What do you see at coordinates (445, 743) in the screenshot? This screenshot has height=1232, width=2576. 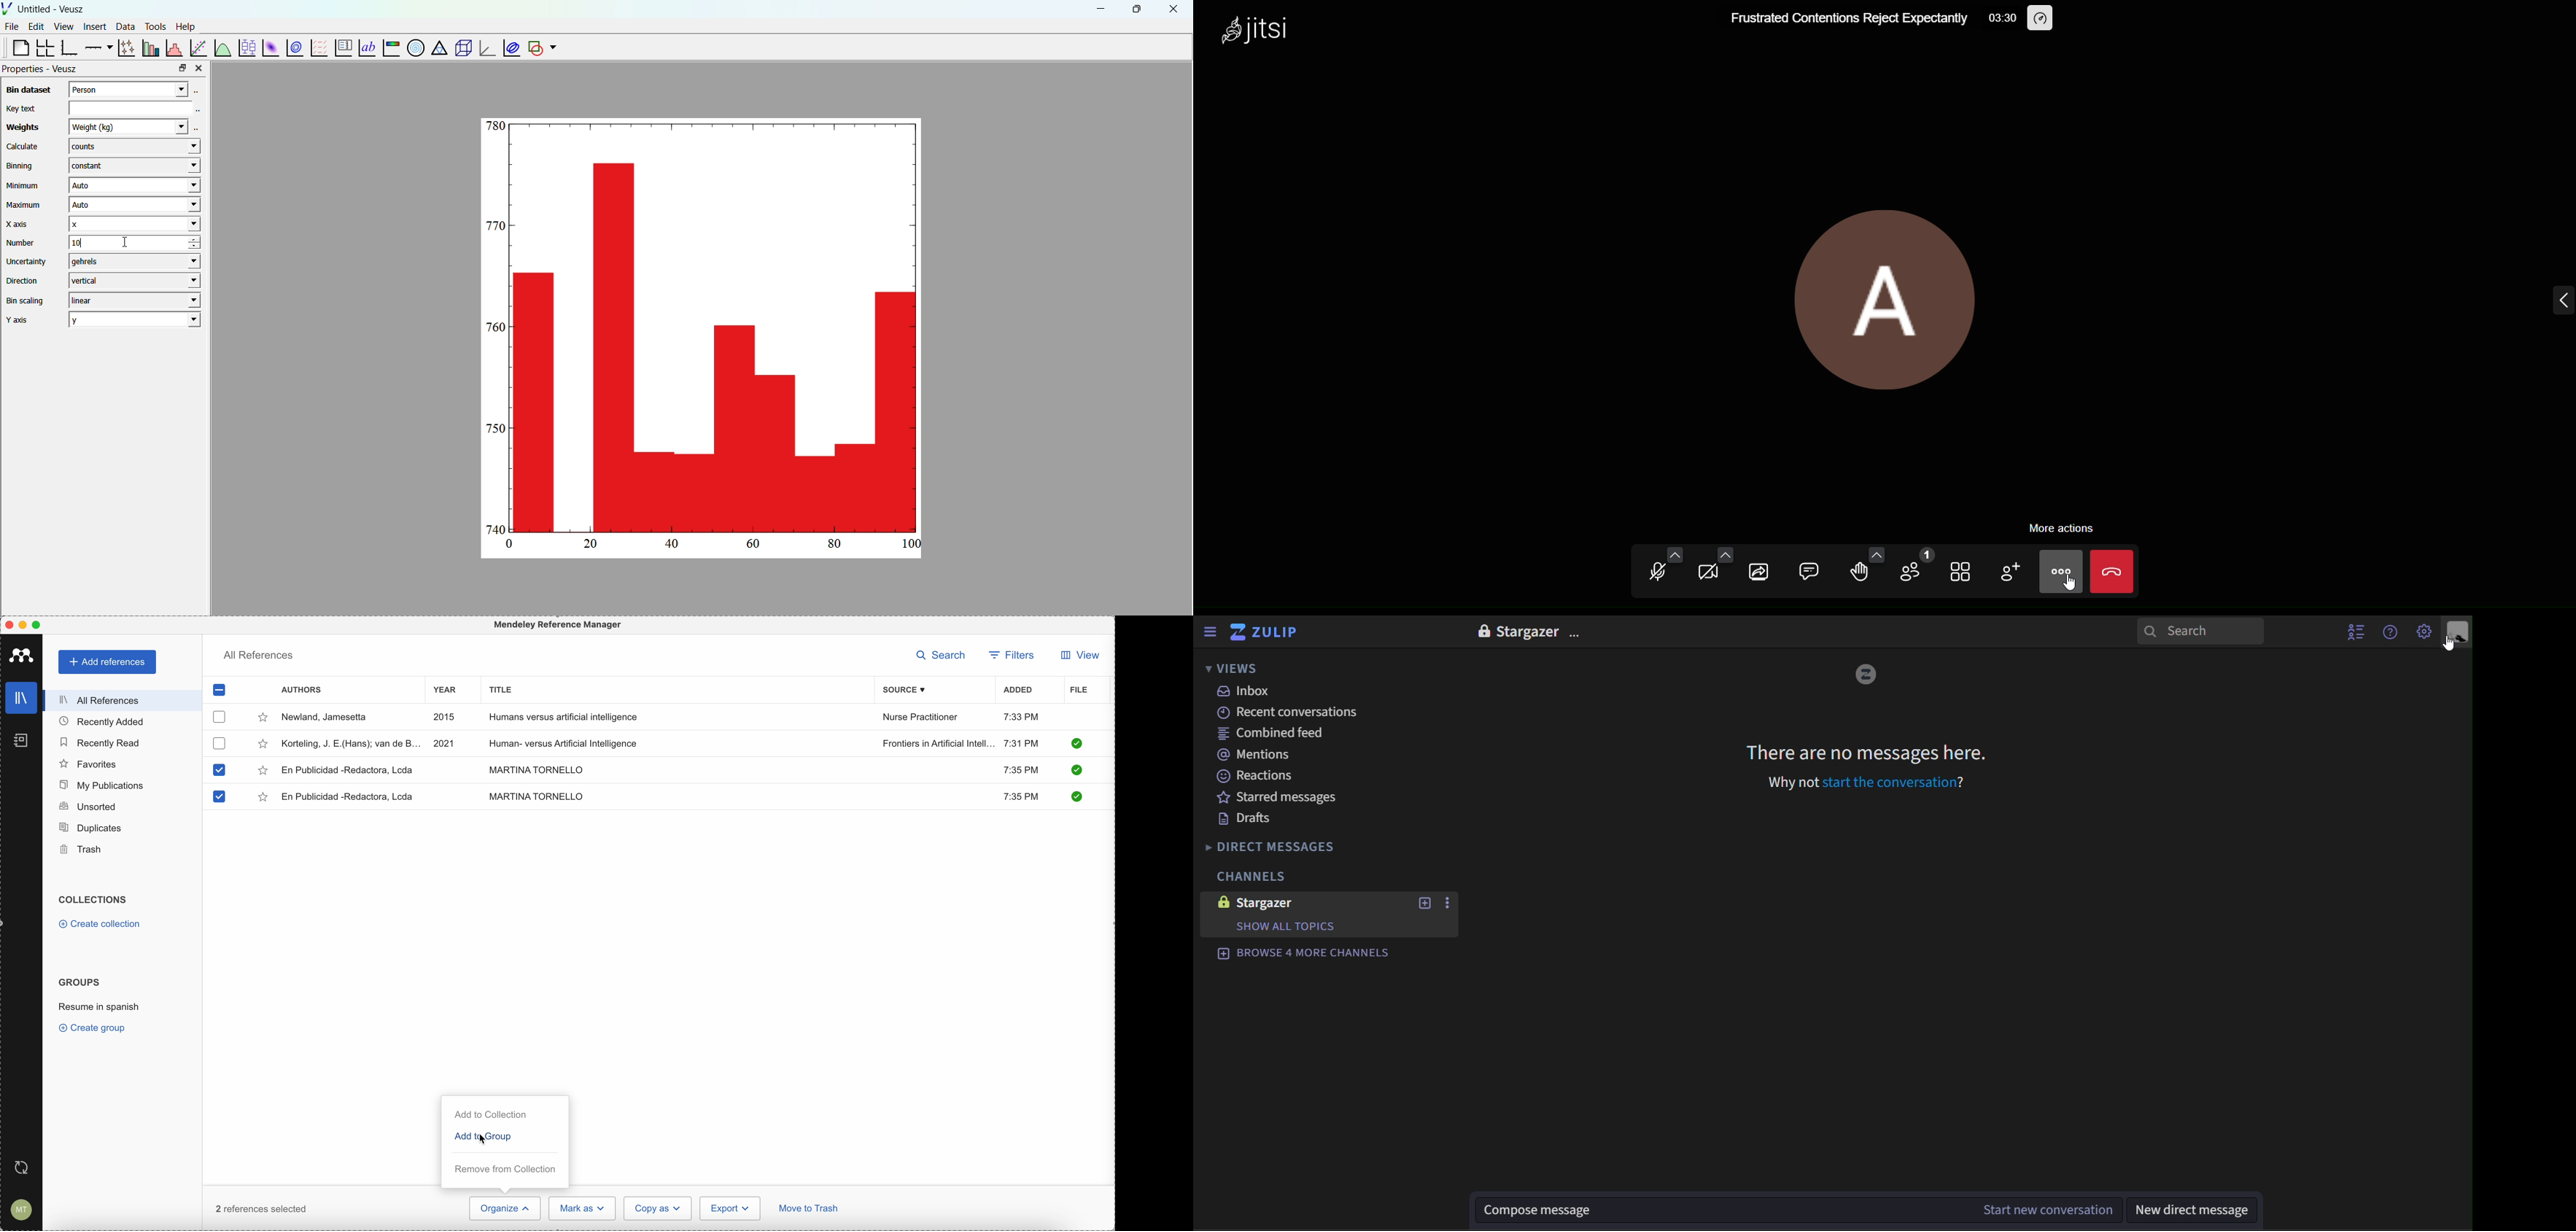 I see `2021` at bounding box center [445, 743].